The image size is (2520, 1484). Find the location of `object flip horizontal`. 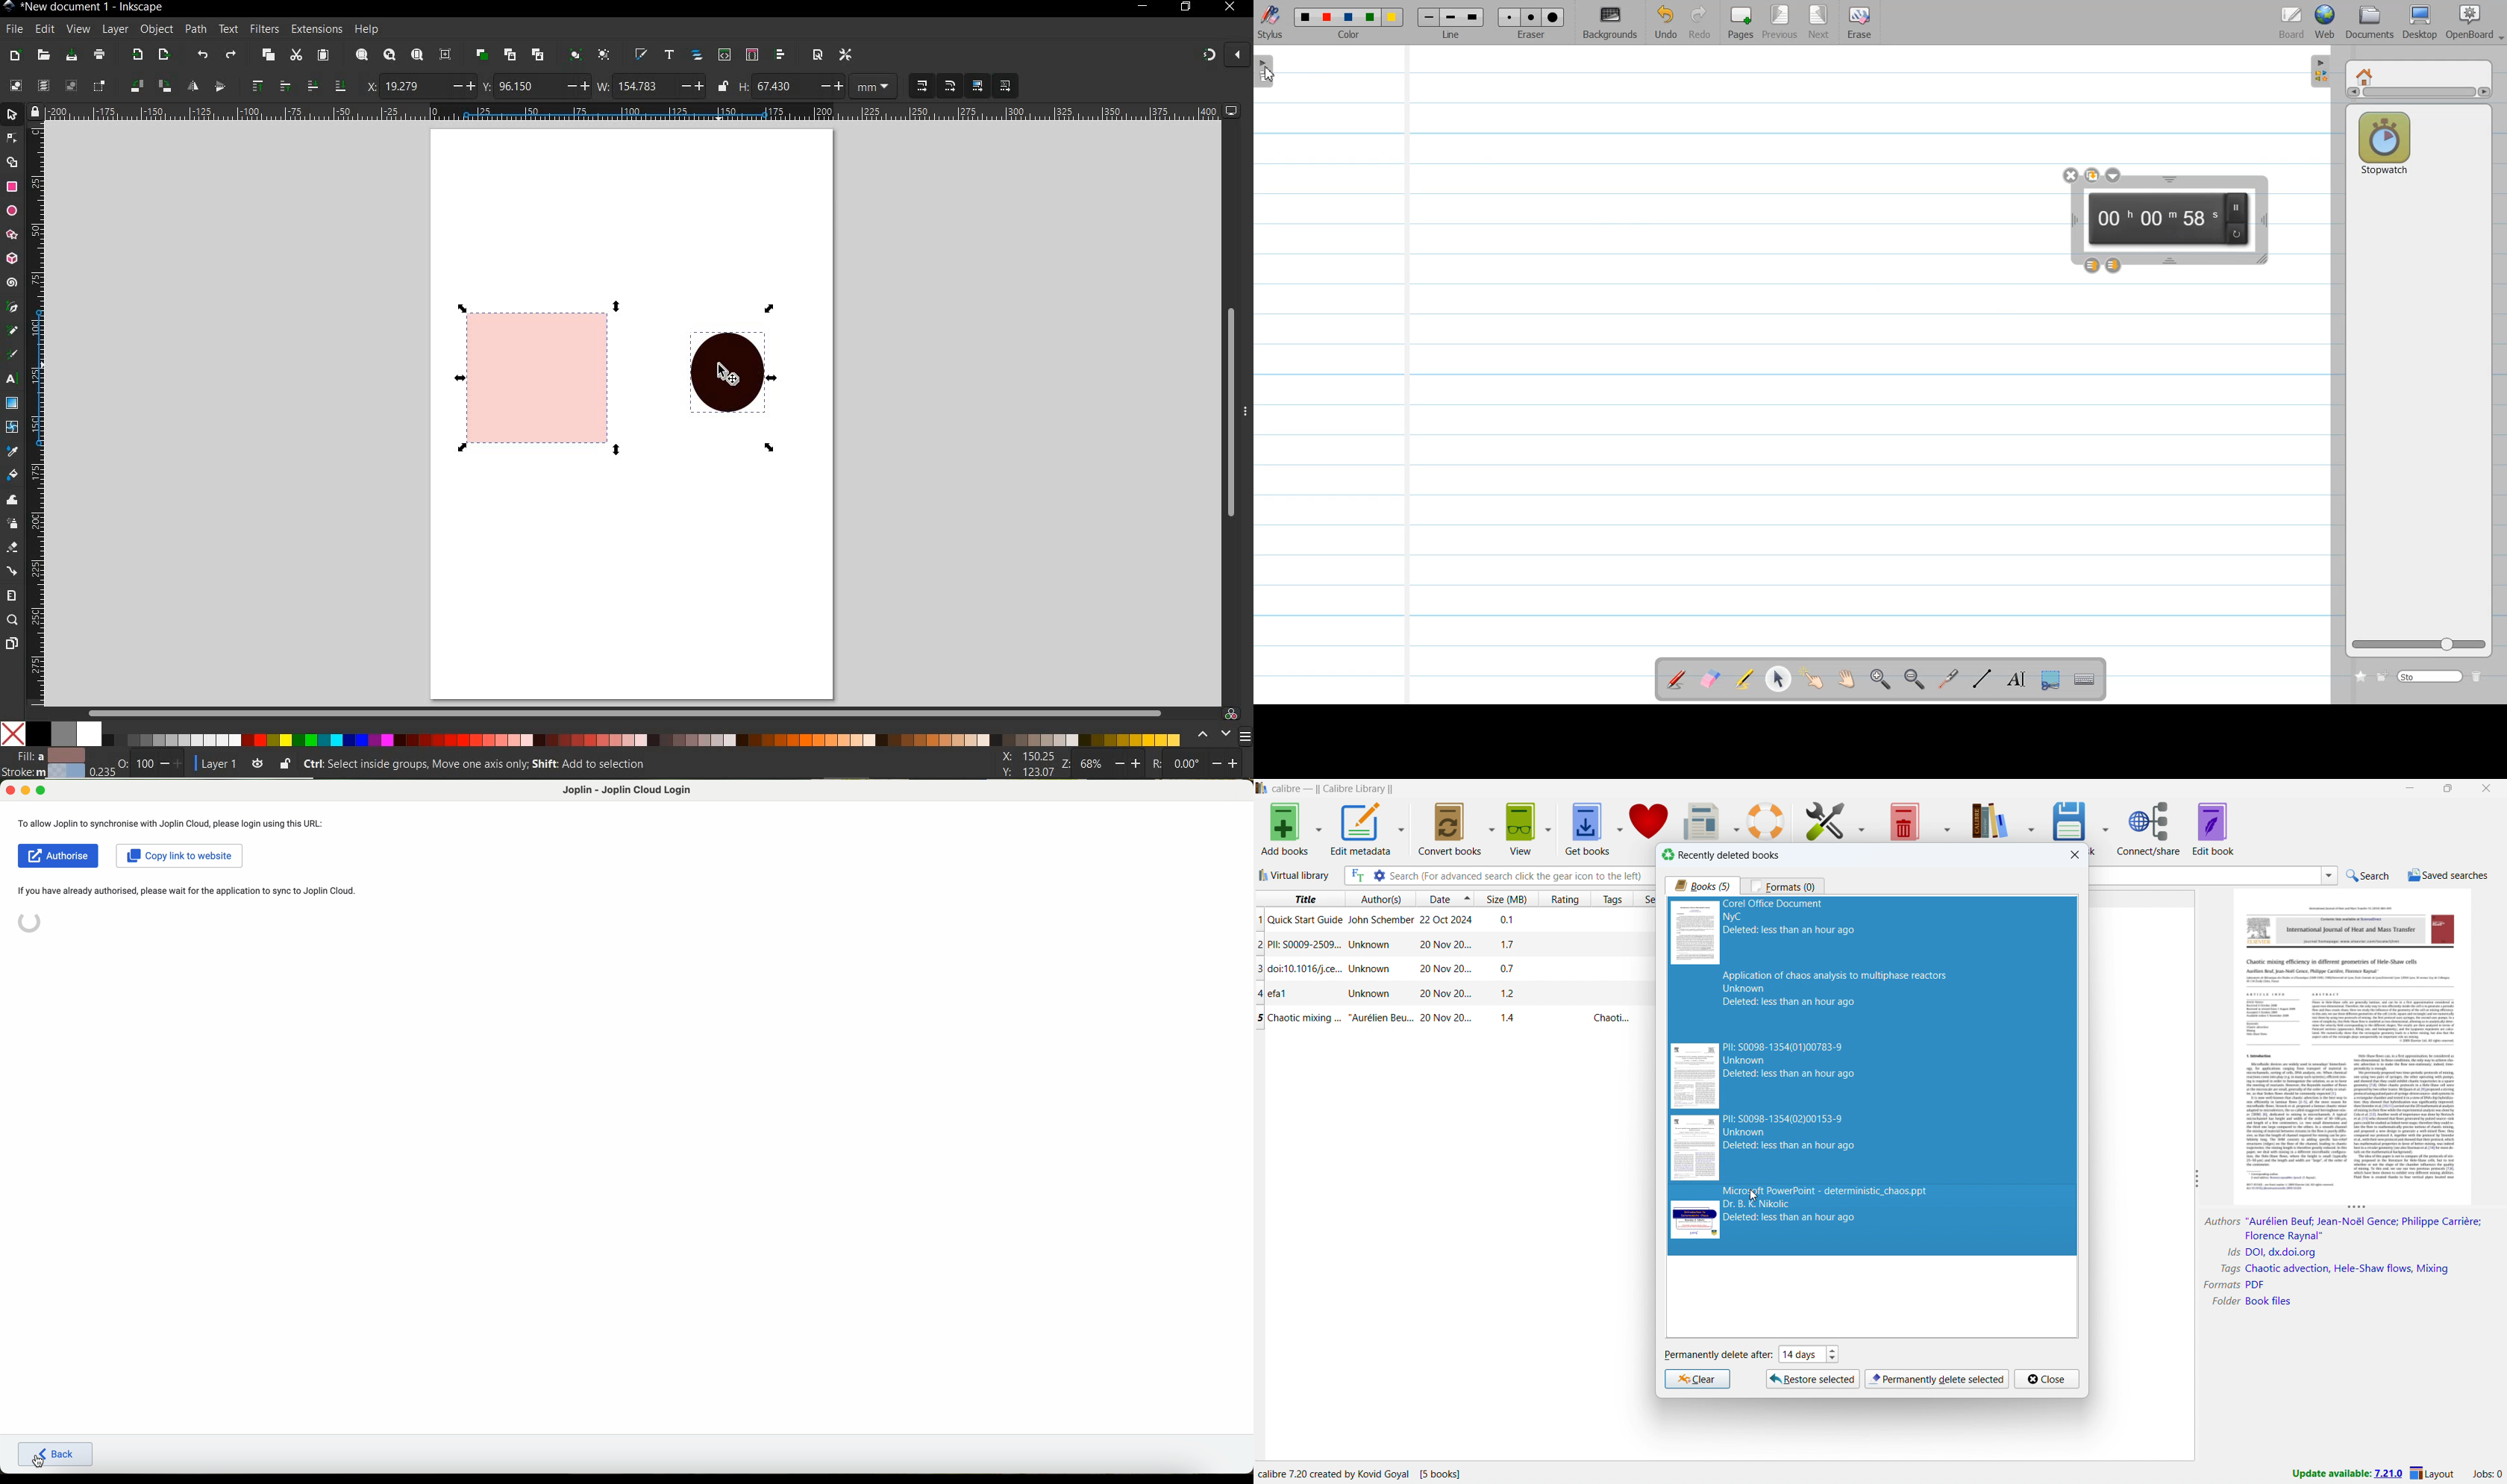

object flip horizontal is located at coordinates (193, 86).